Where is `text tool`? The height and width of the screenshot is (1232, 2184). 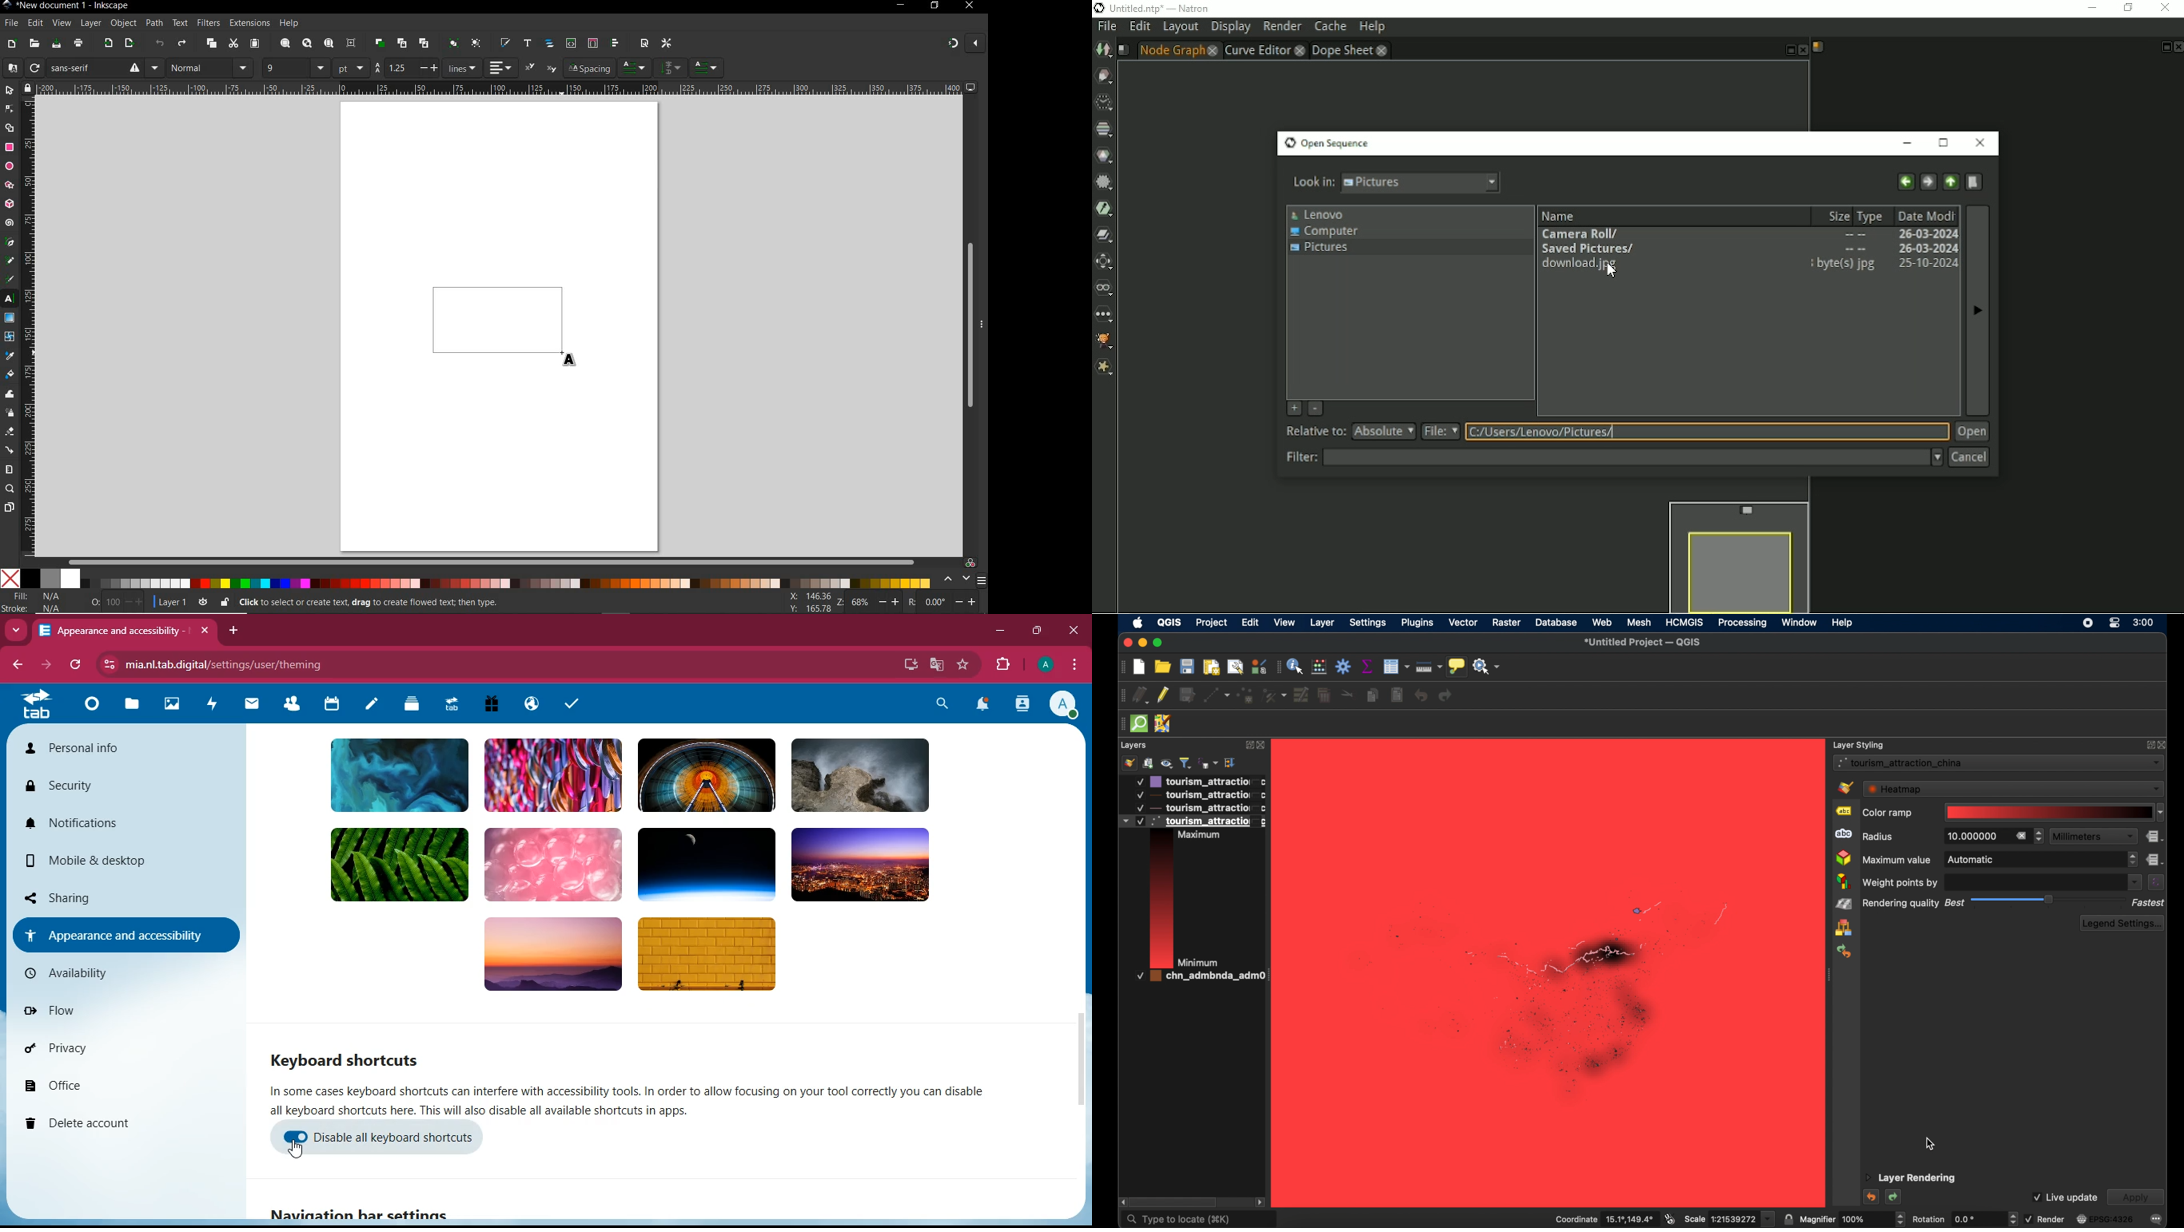
text tool is located at coordinates (9, 299).